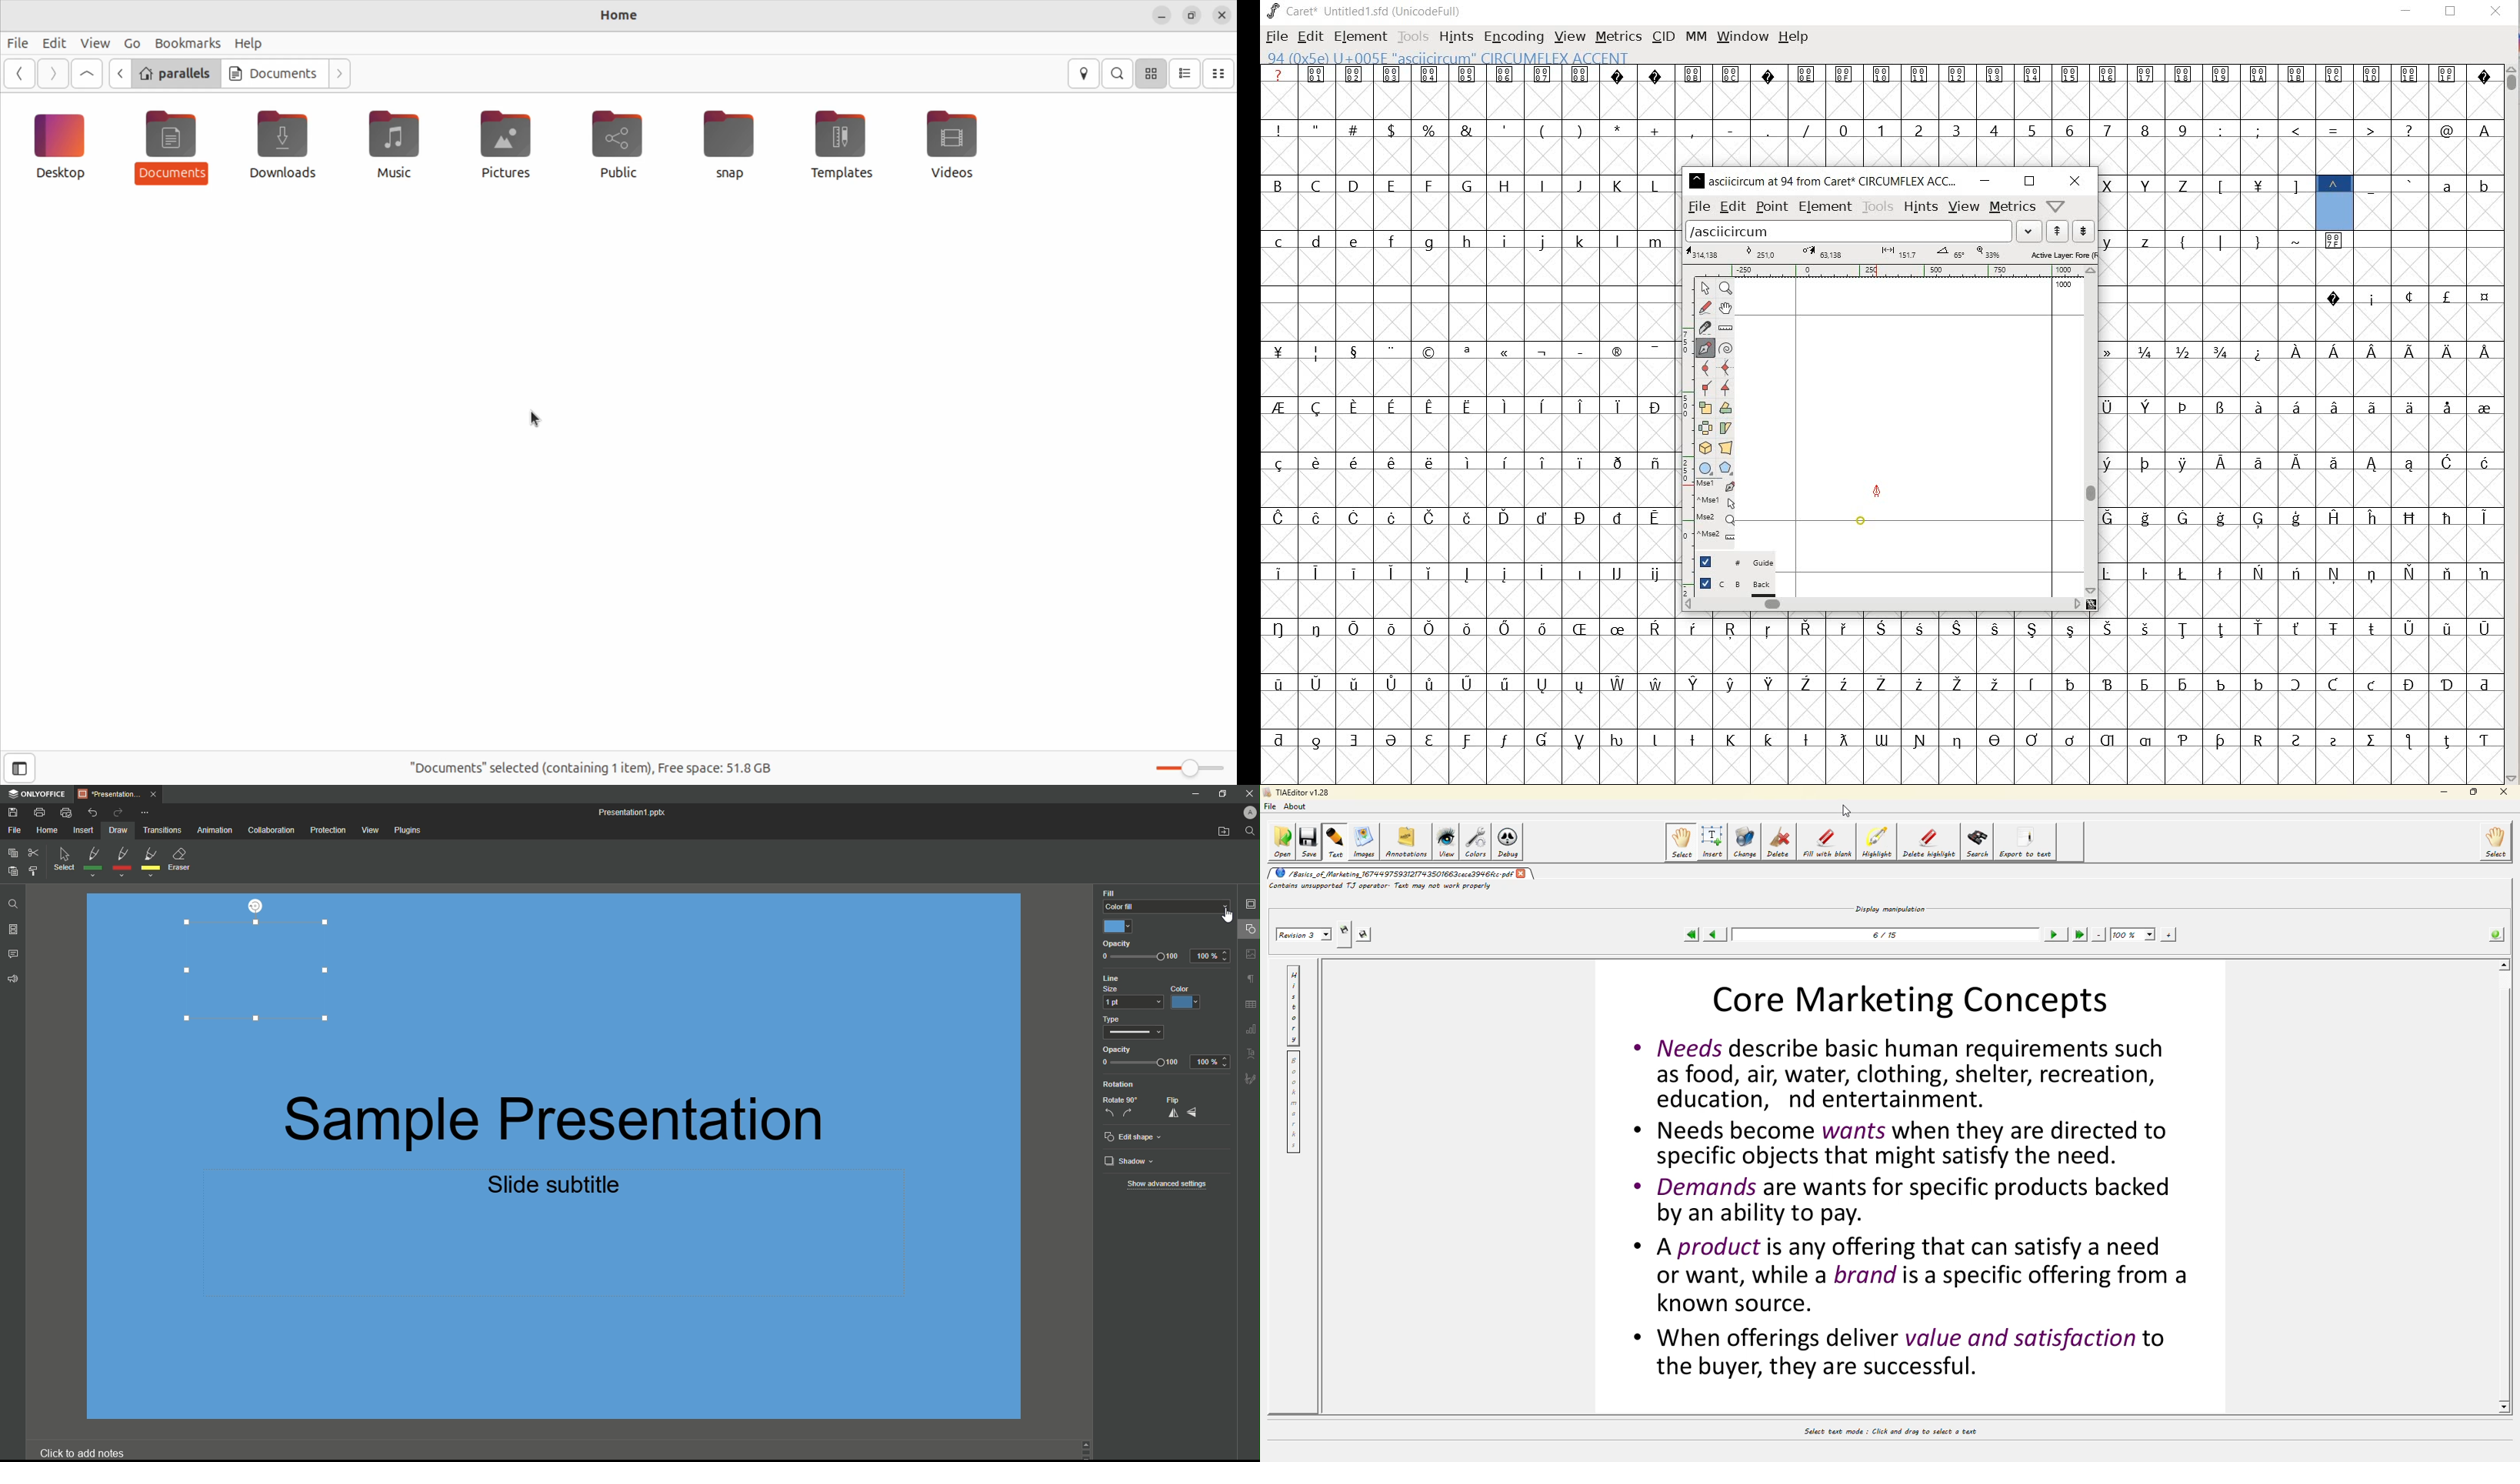 The width and height of the screenshot is (2520, 1484). Describe the element at coordinates (1132, 1162) in the screenshot. I see `Shadow` at that location.